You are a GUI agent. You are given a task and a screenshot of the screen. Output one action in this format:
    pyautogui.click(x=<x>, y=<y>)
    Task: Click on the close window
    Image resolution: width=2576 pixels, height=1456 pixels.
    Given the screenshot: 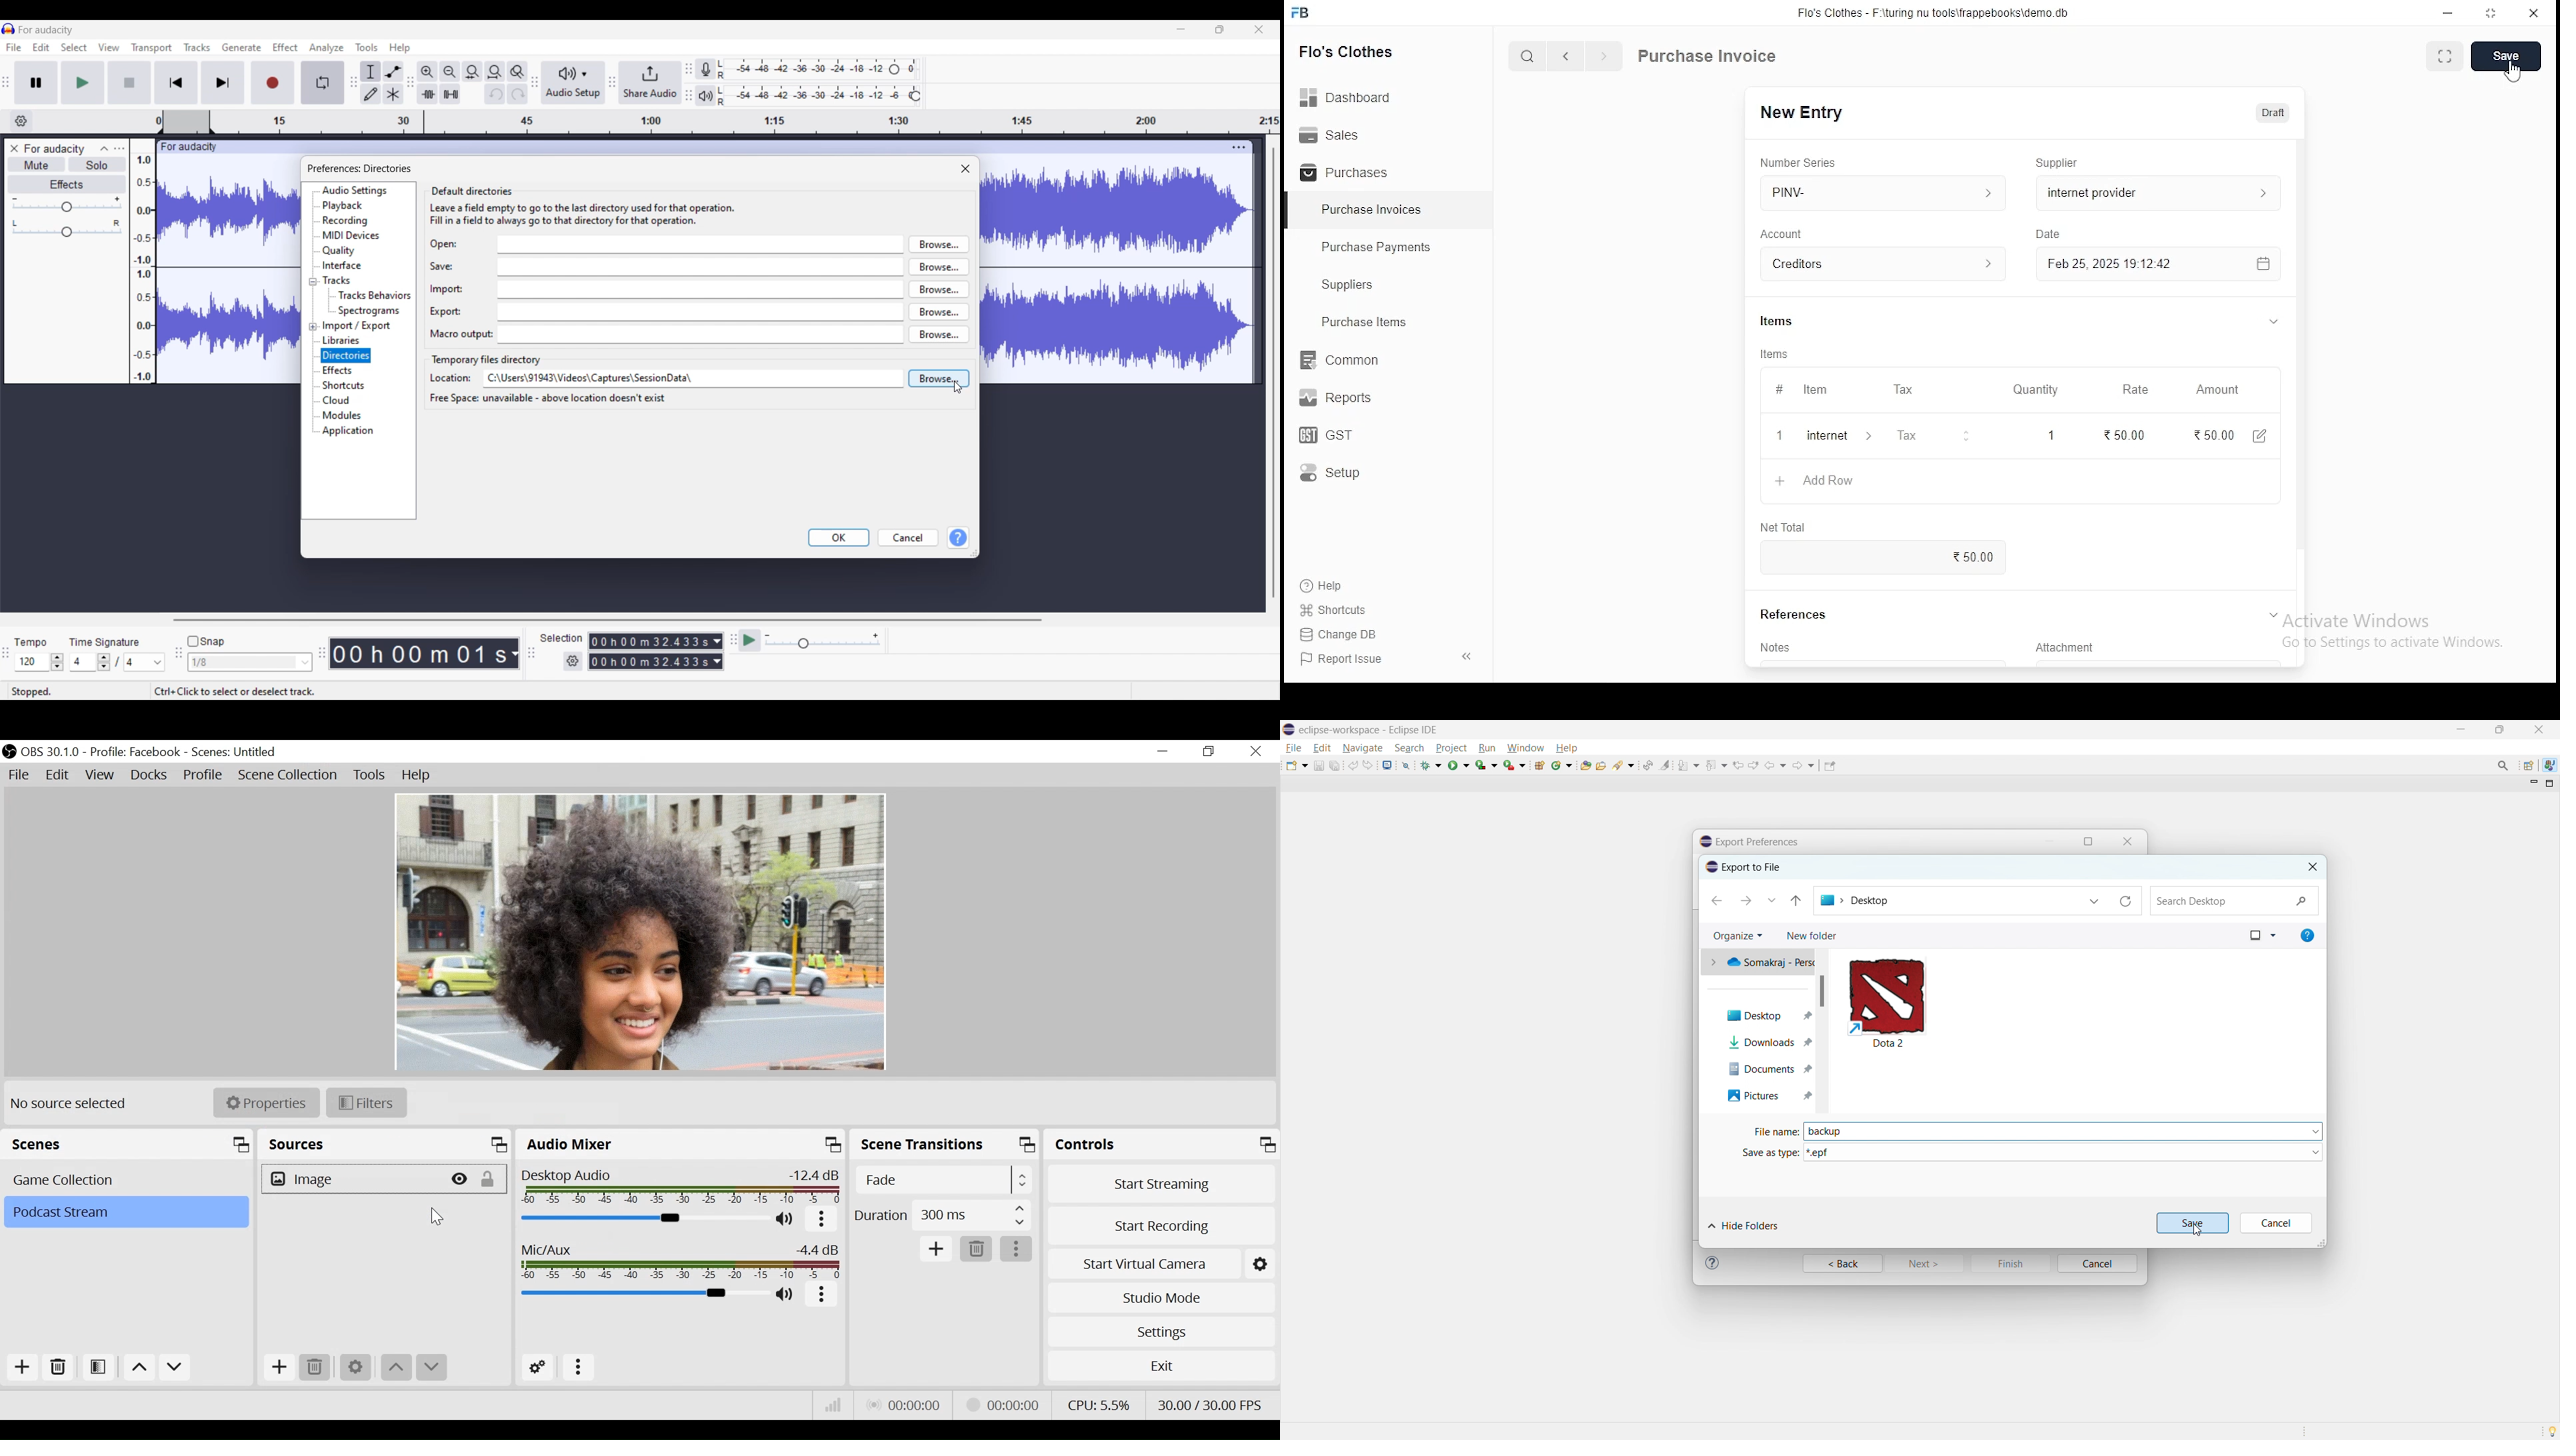 What is the action you would take?
    pyautogui.click(x=2534, y=11)
    